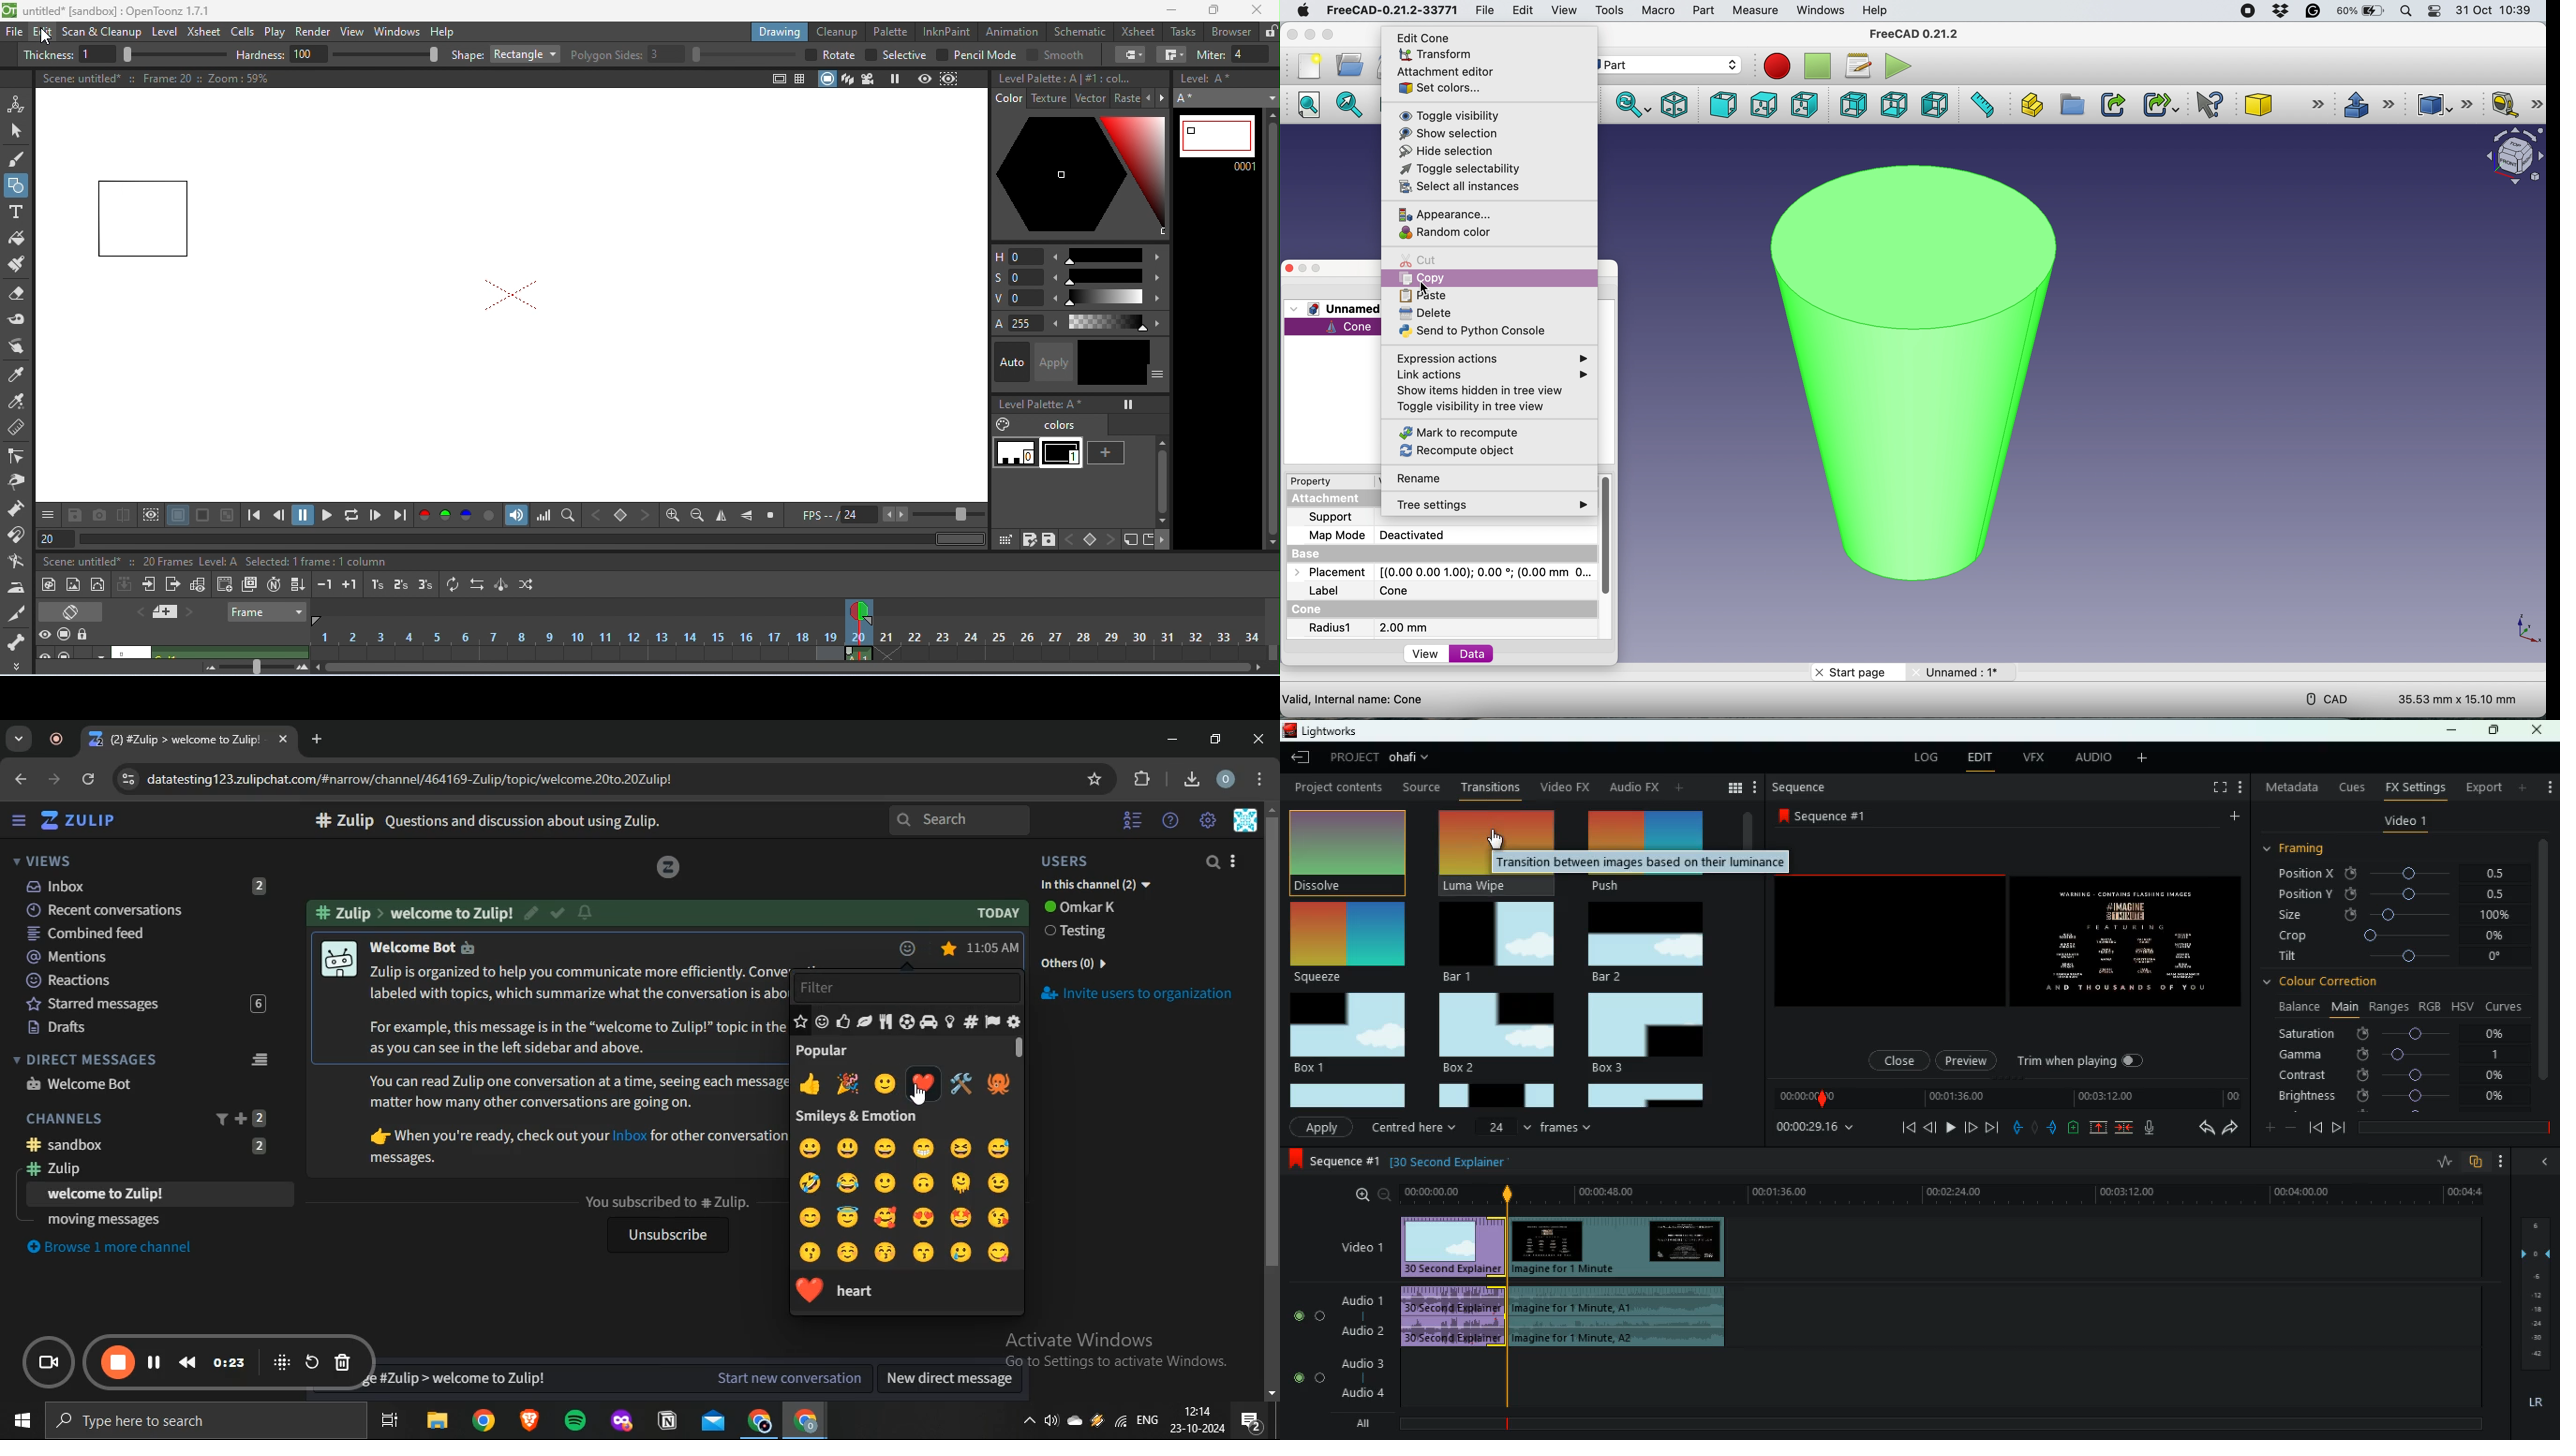 Image resolution: width=2576 pixels, height=1456 pixels. What do you see at coordinates (1459, 169) in the screenshot?
I see `toggle selectability` at bounding box center [1459, 169].